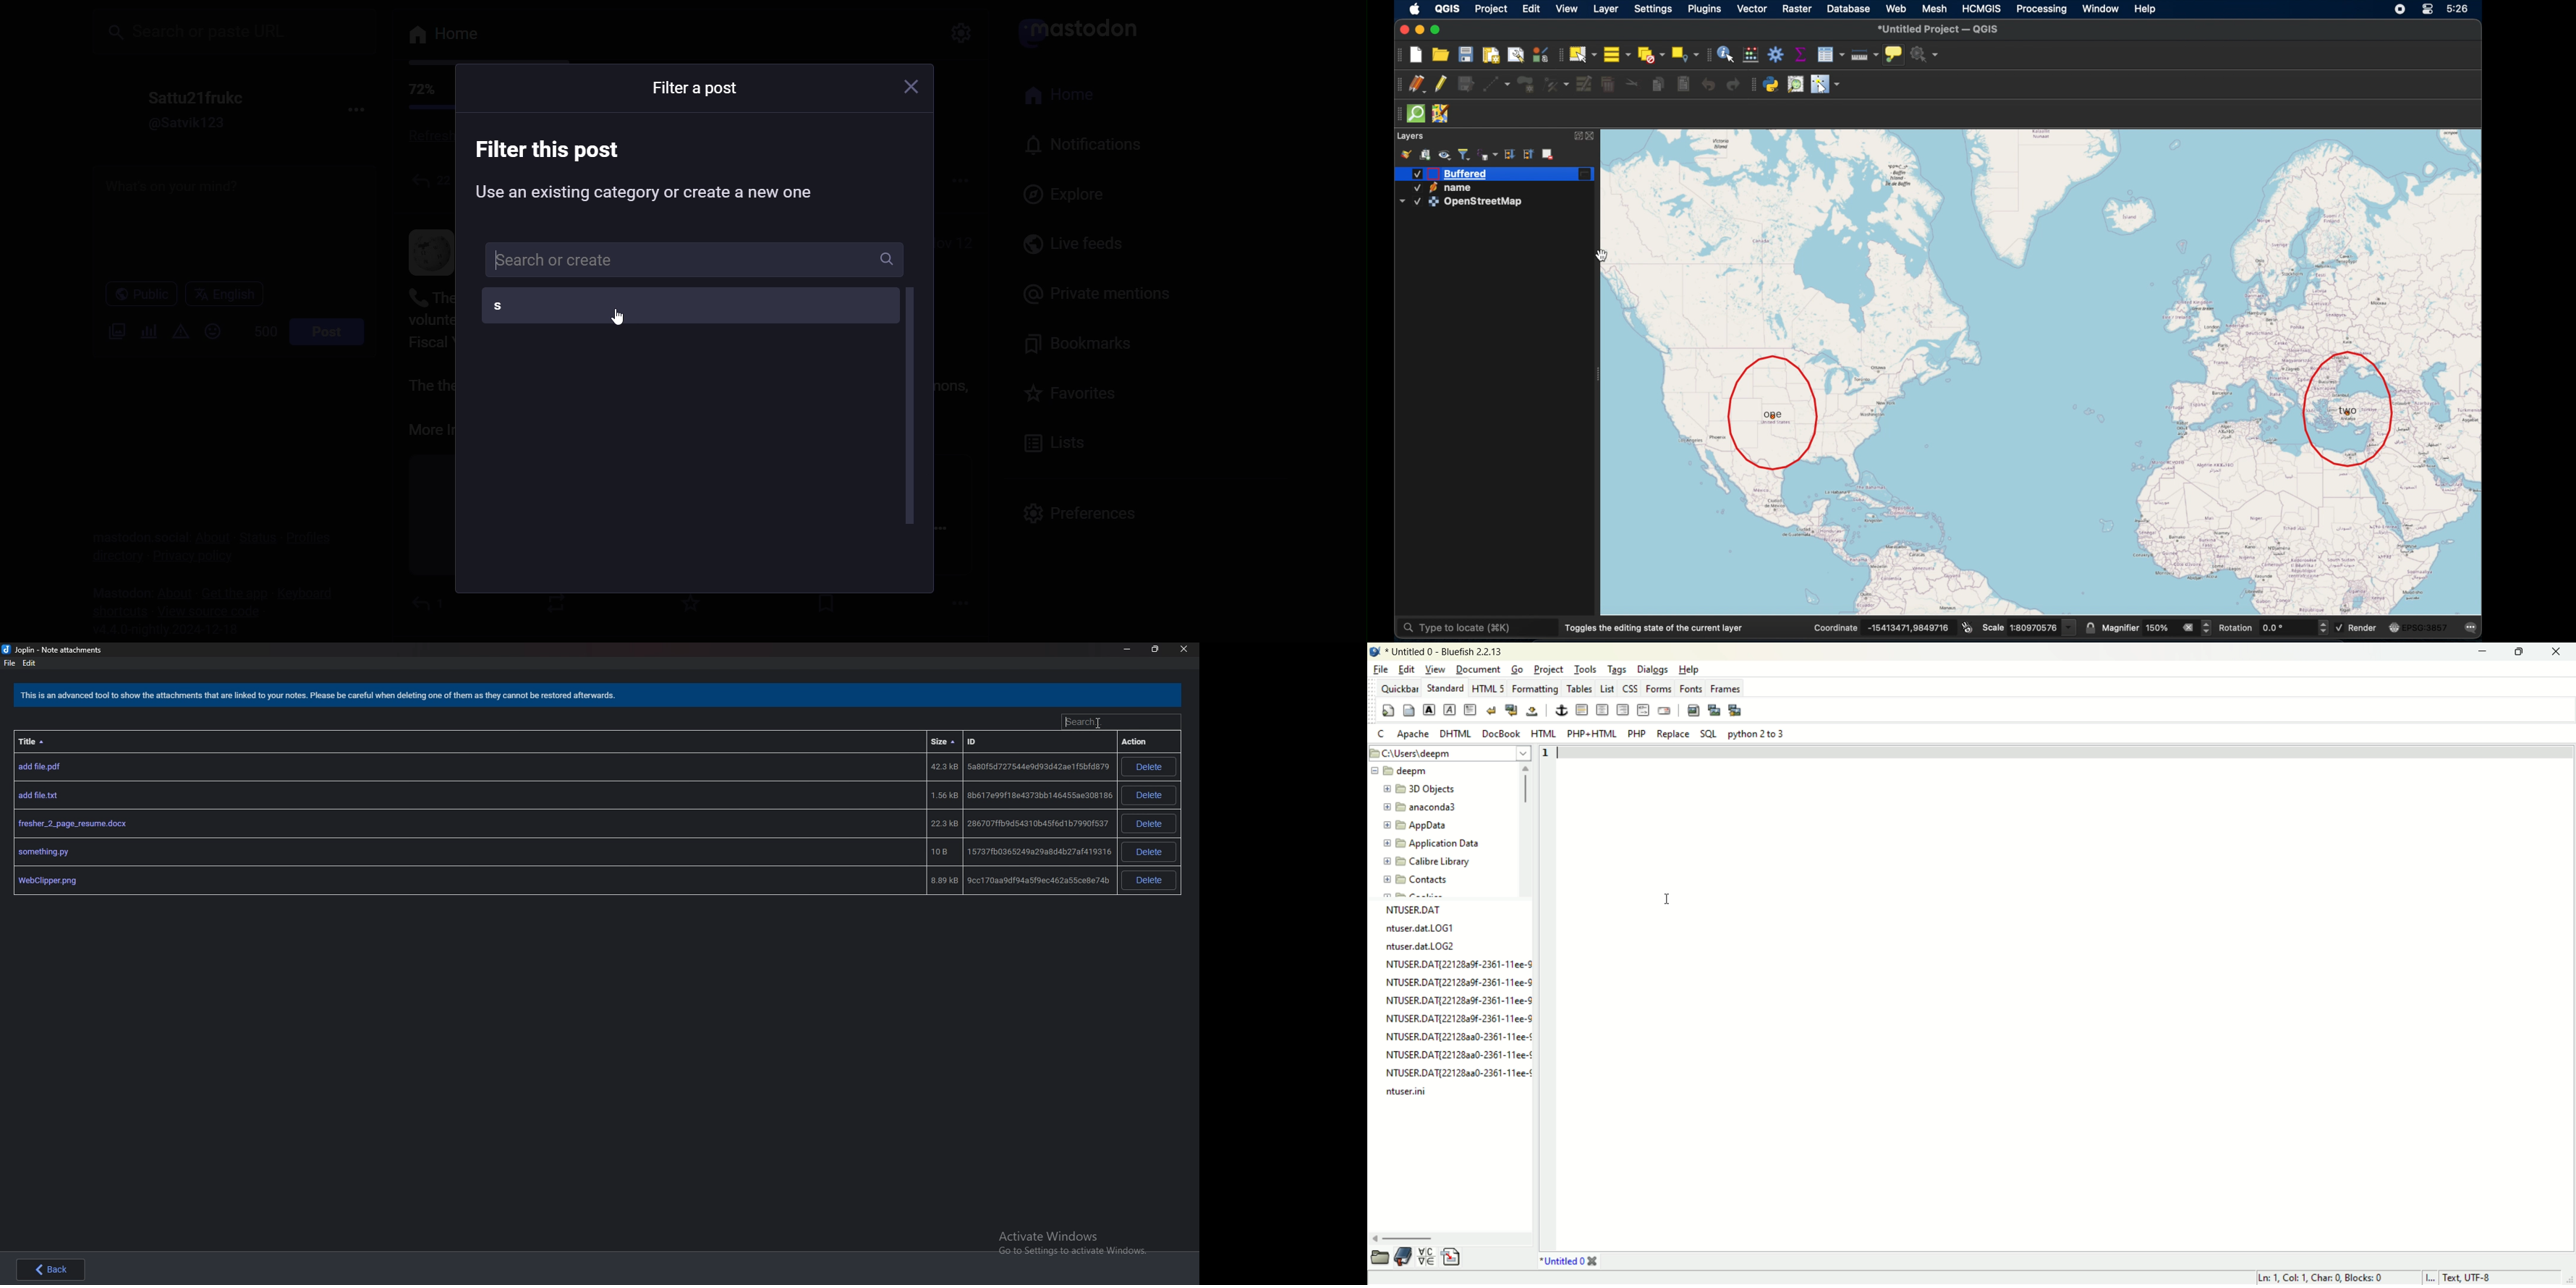 This screenshot has width=2576, height=1288. I want to click on paragraph, so click(1472, 711).